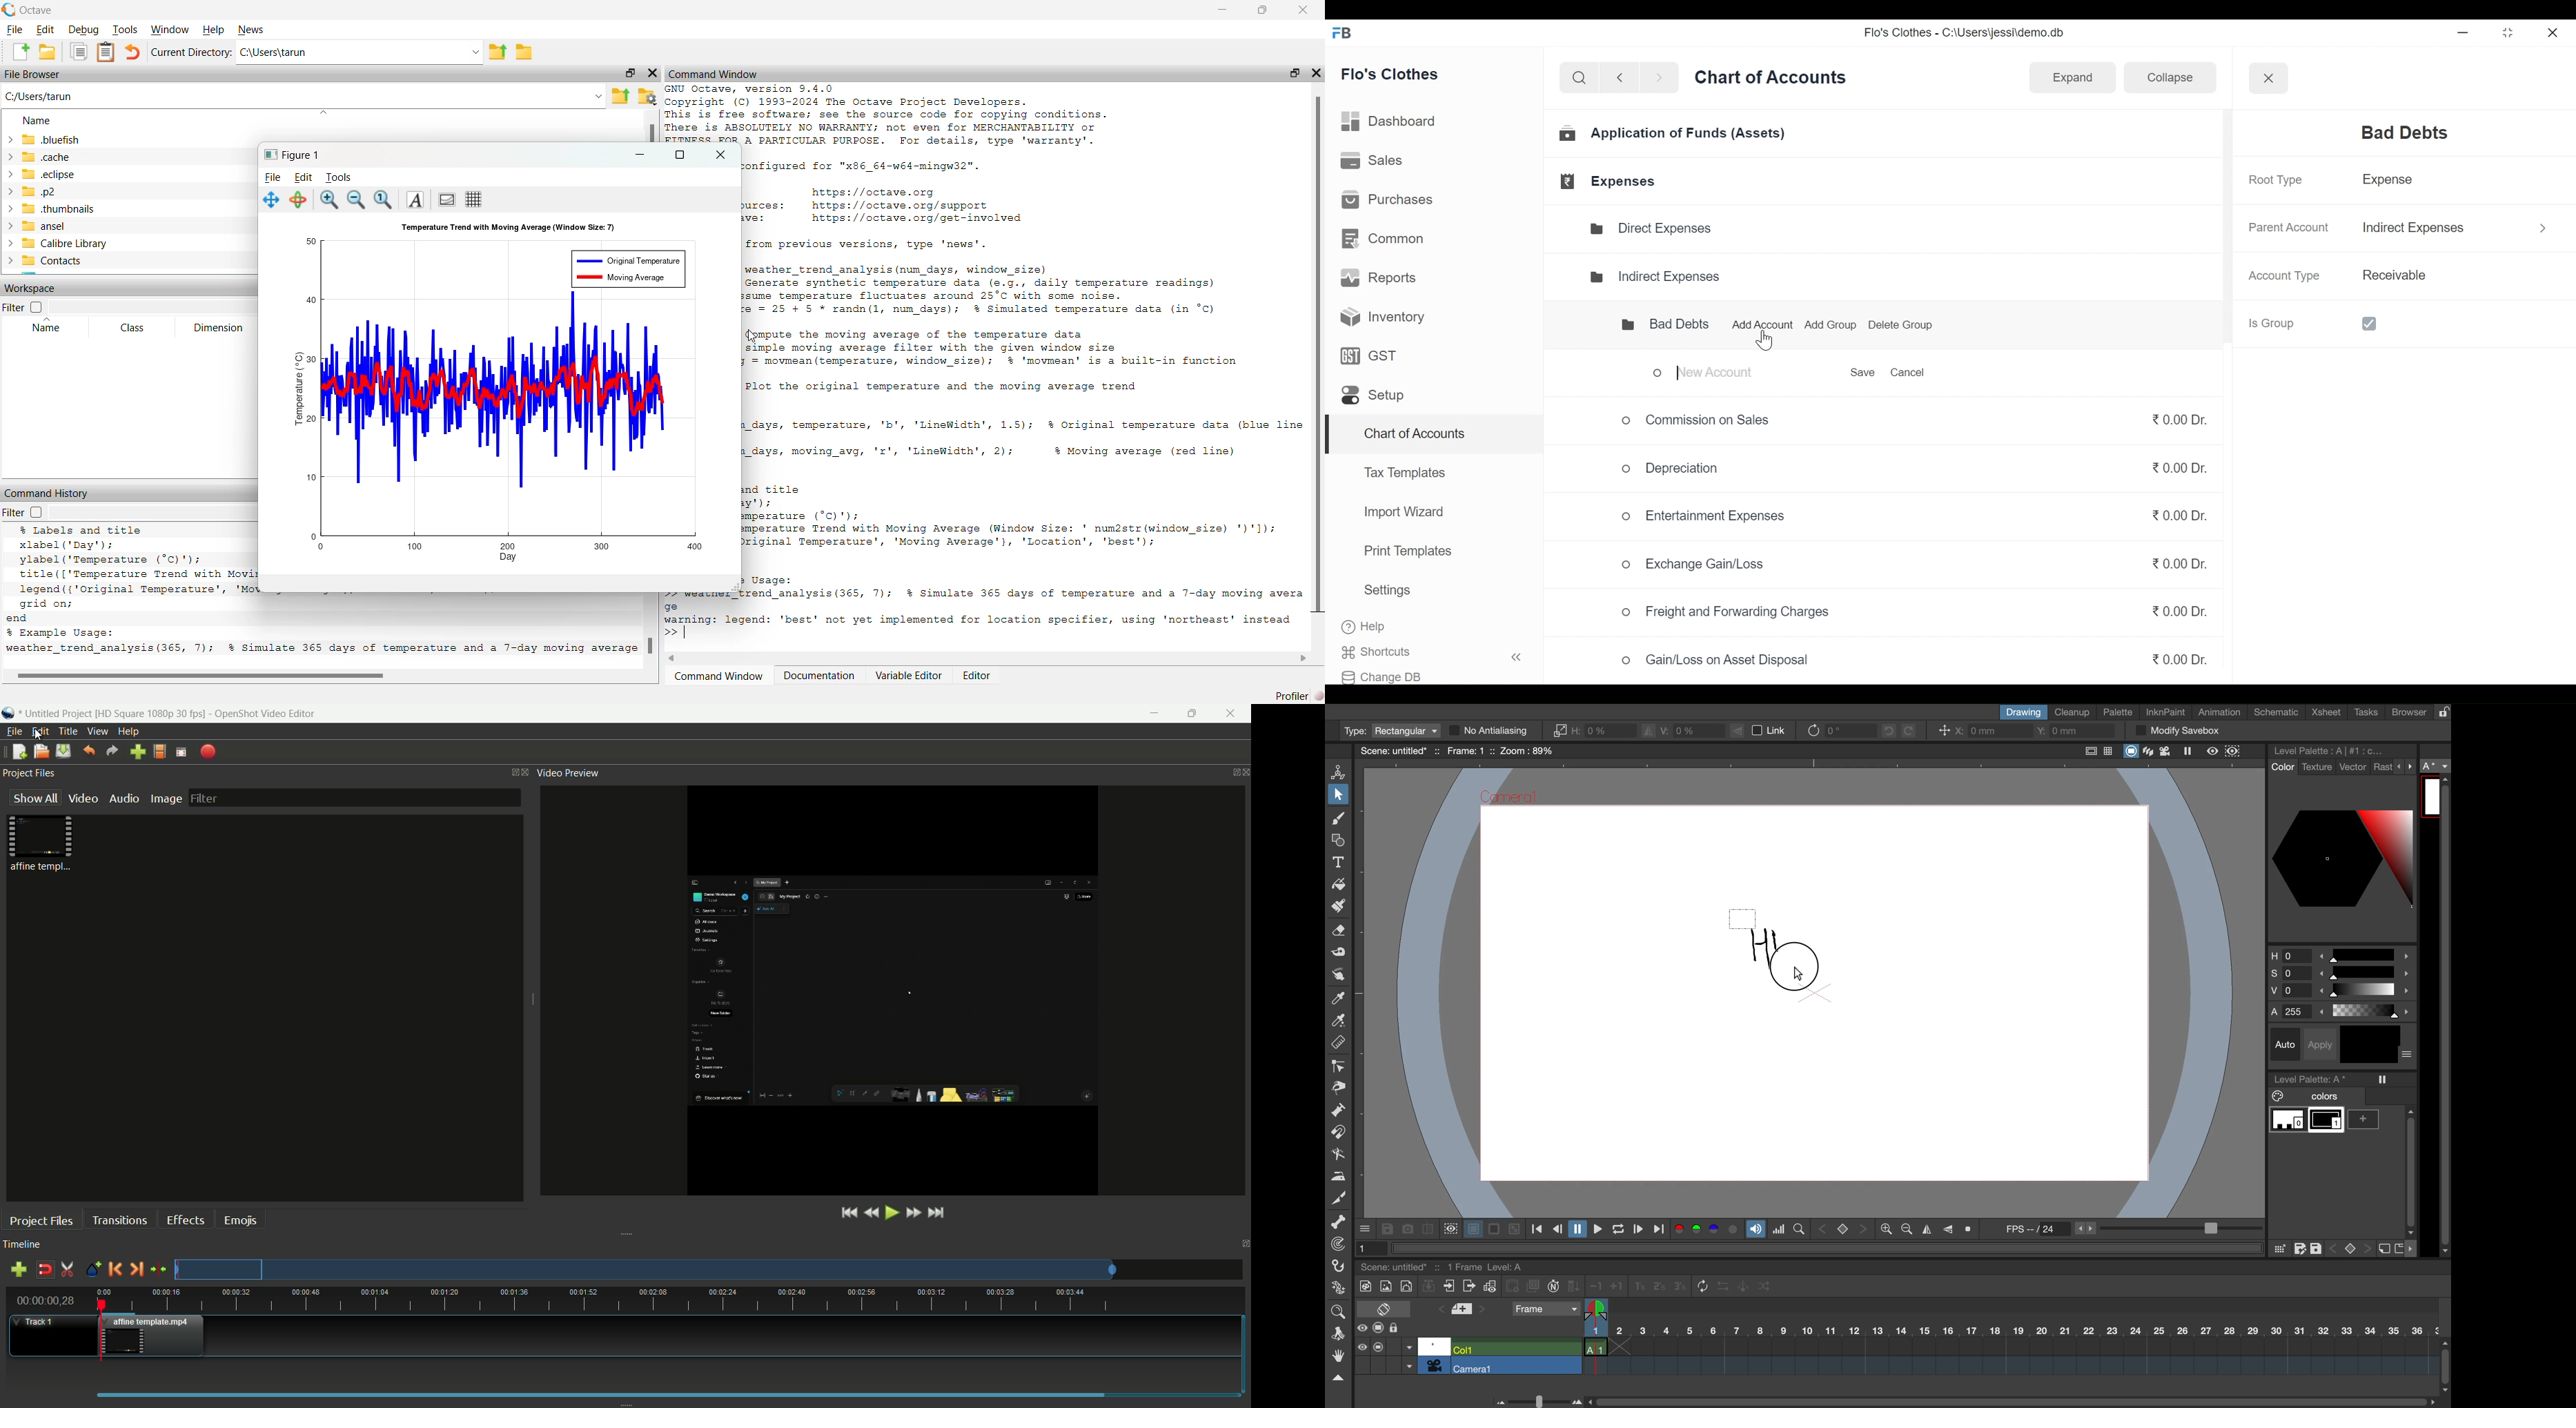  I want to click on filter bar, so click(353, 797).